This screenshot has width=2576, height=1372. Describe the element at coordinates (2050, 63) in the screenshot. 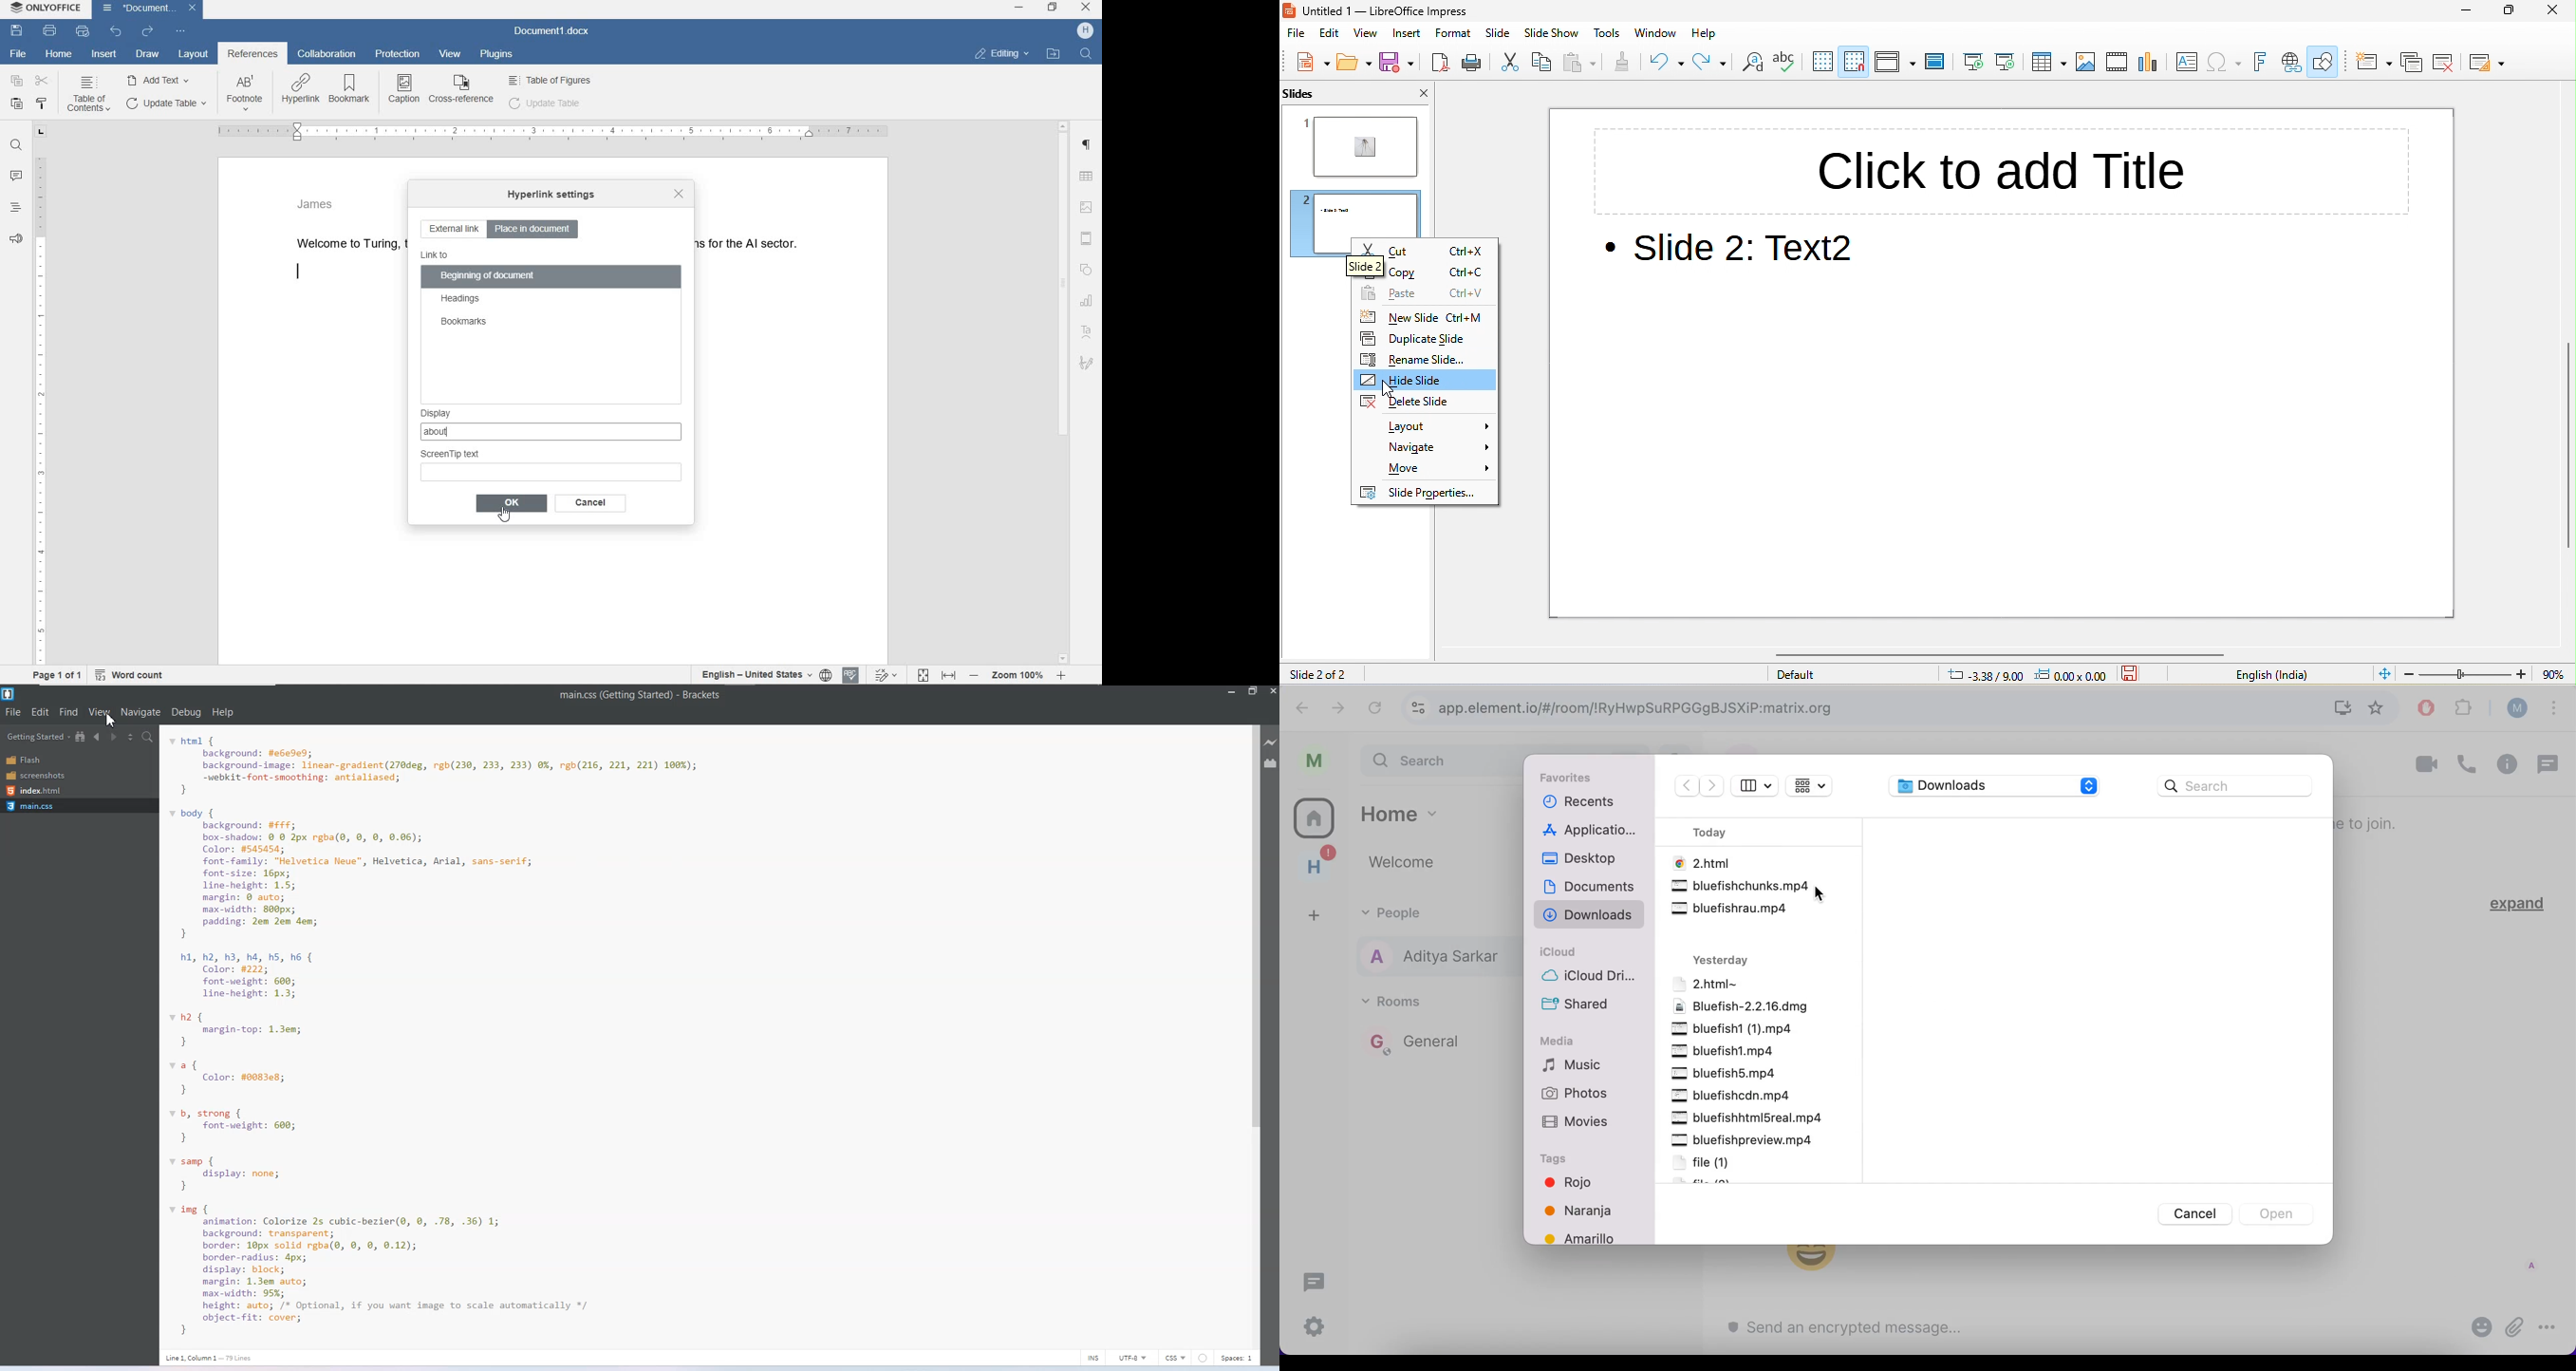

I see `table` at that location.